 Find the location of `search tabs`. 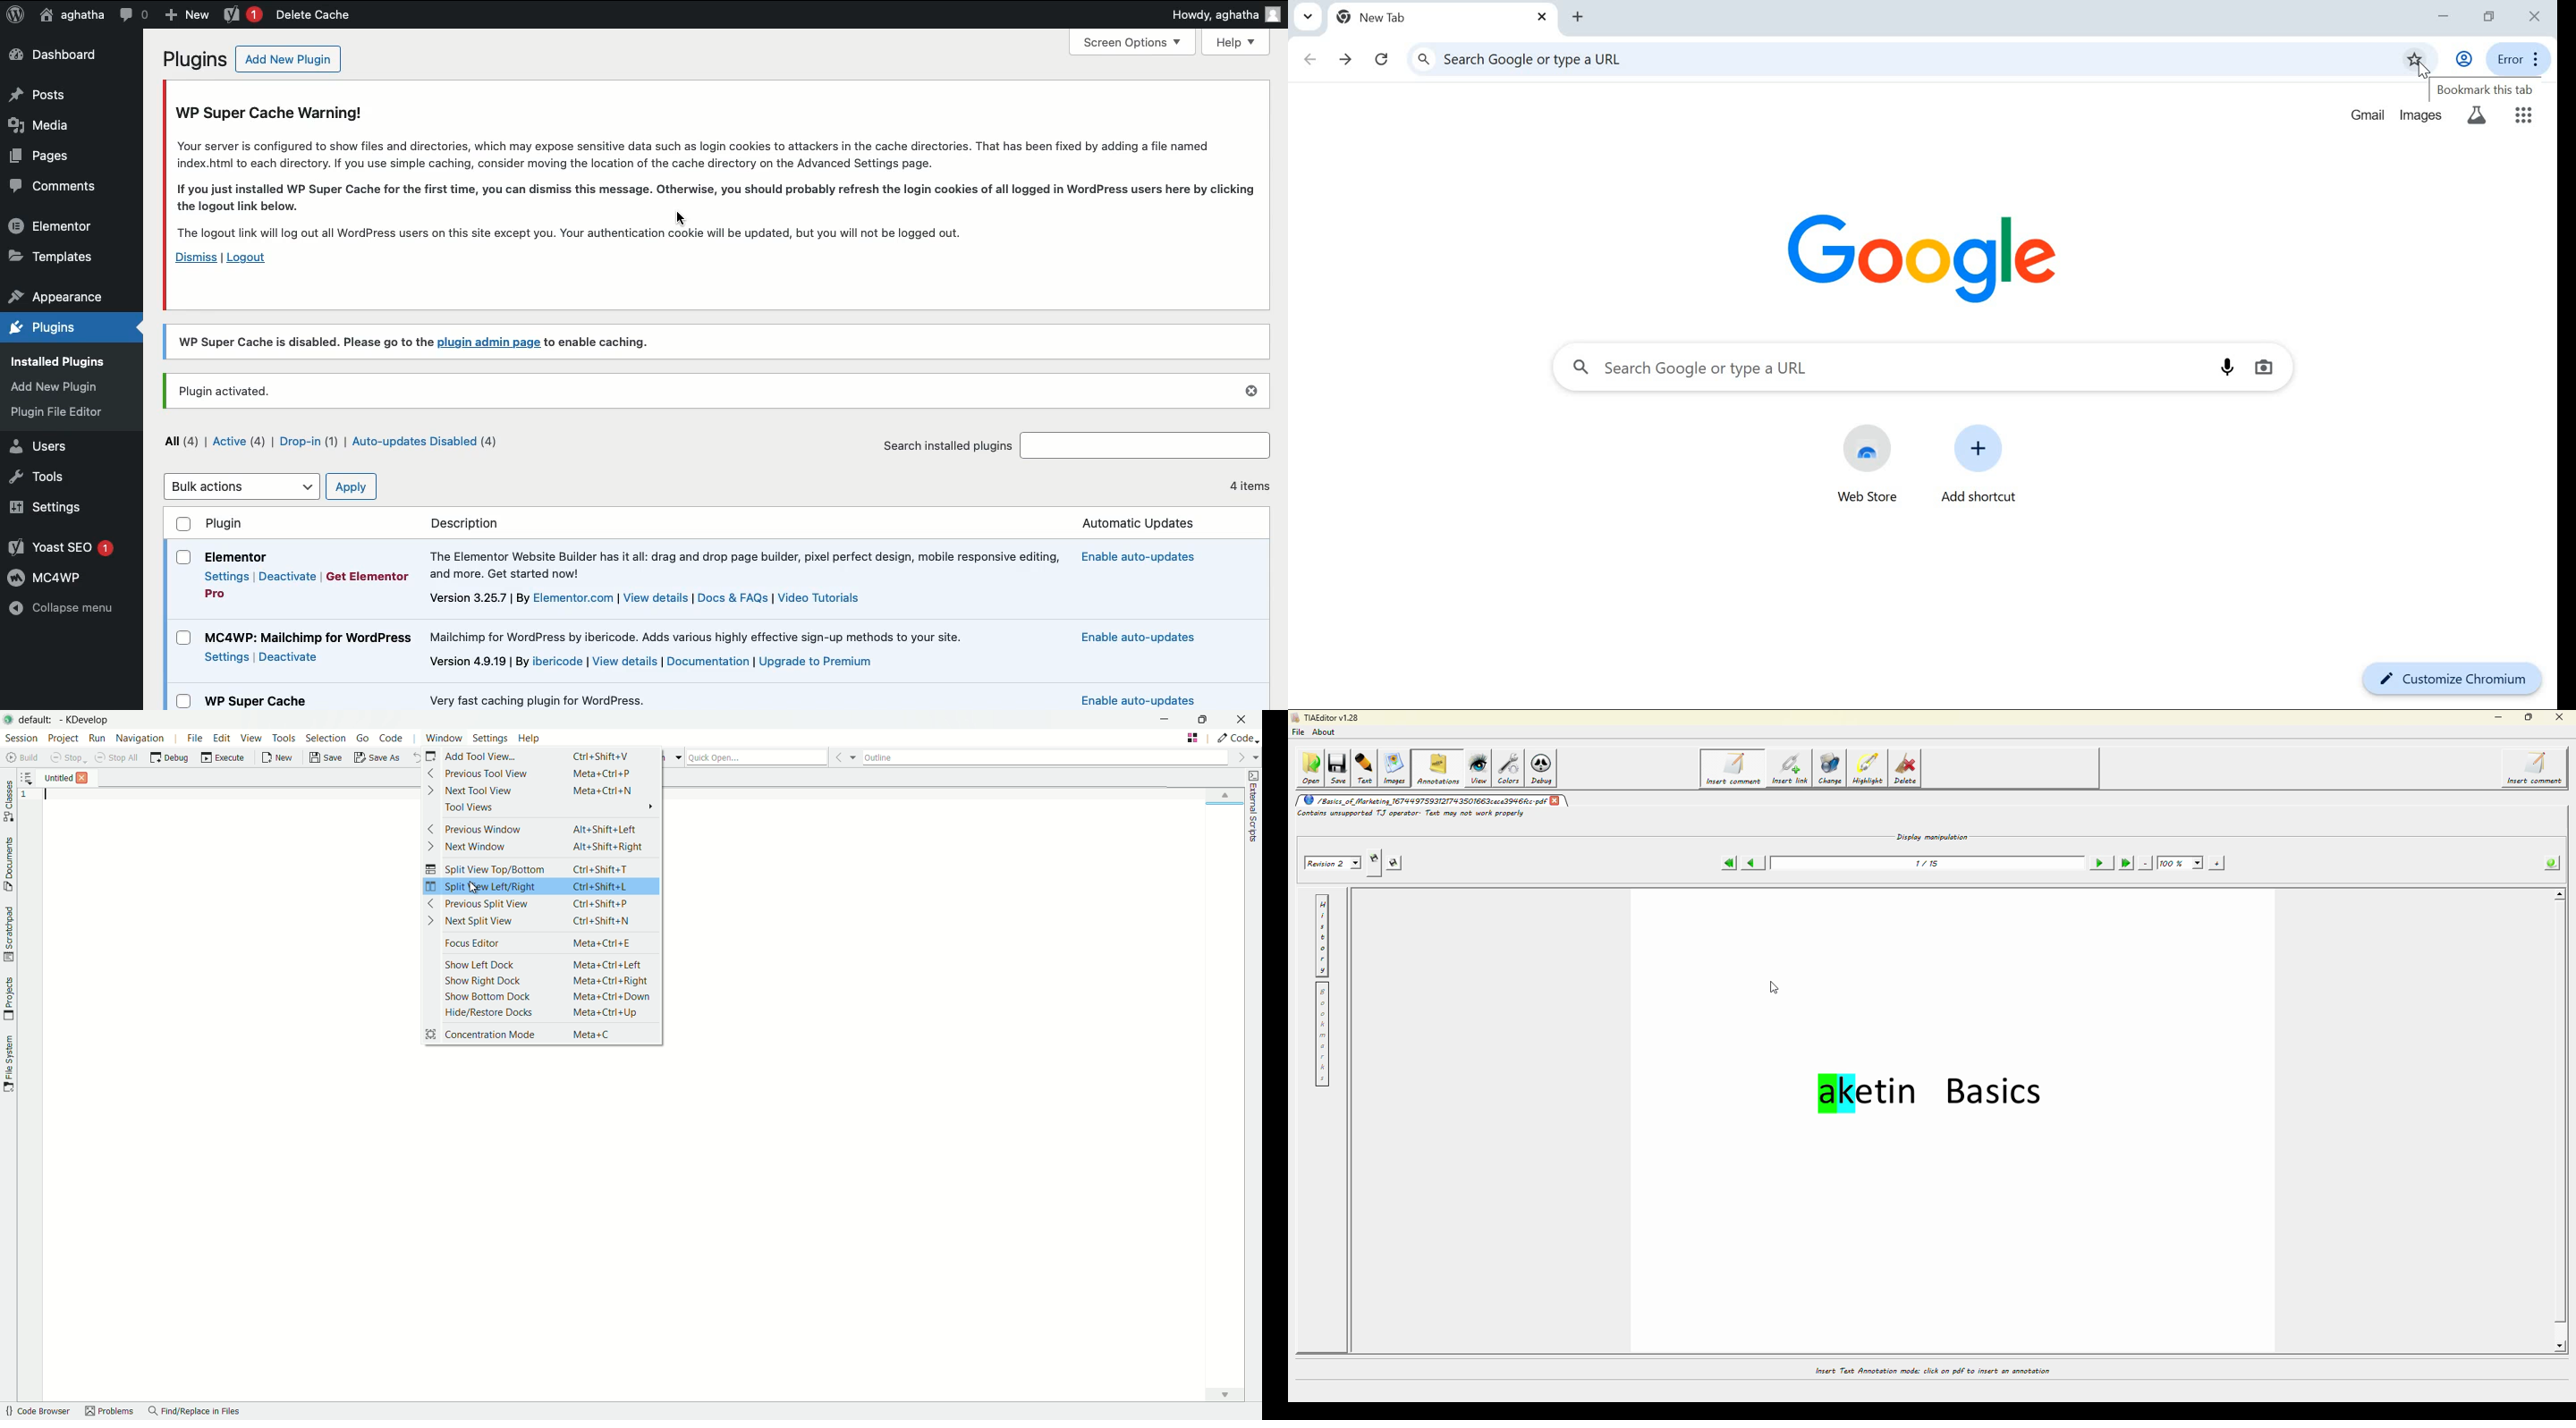

search tabs is located at coordinates (1307, 17).